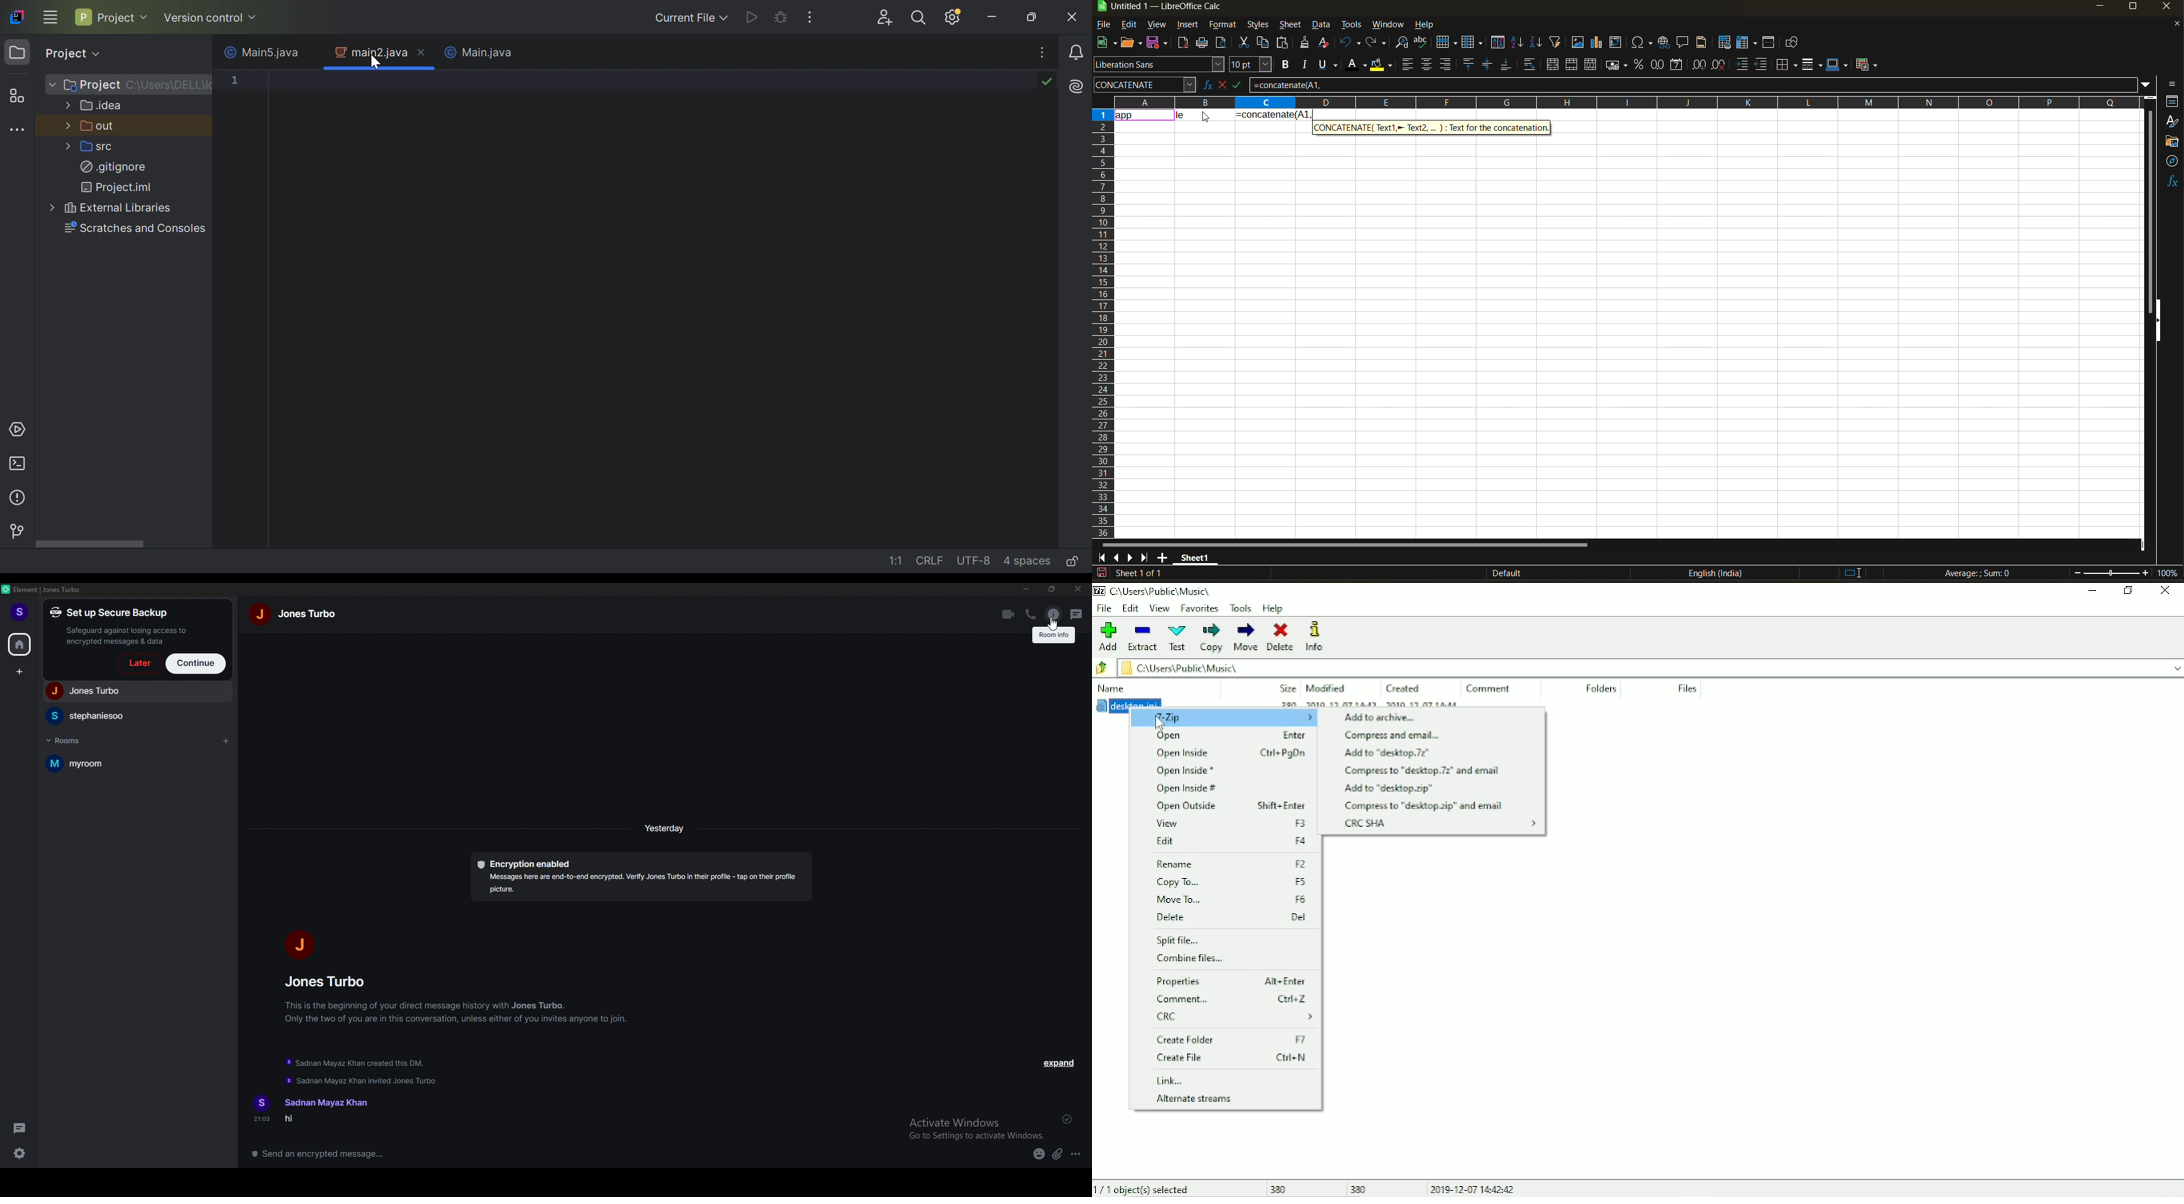 The image size is (2184, 1204). What do you see at coordinates (1446, 42) in the screenshot?
I see `row` at bounding box center [1446, 42].